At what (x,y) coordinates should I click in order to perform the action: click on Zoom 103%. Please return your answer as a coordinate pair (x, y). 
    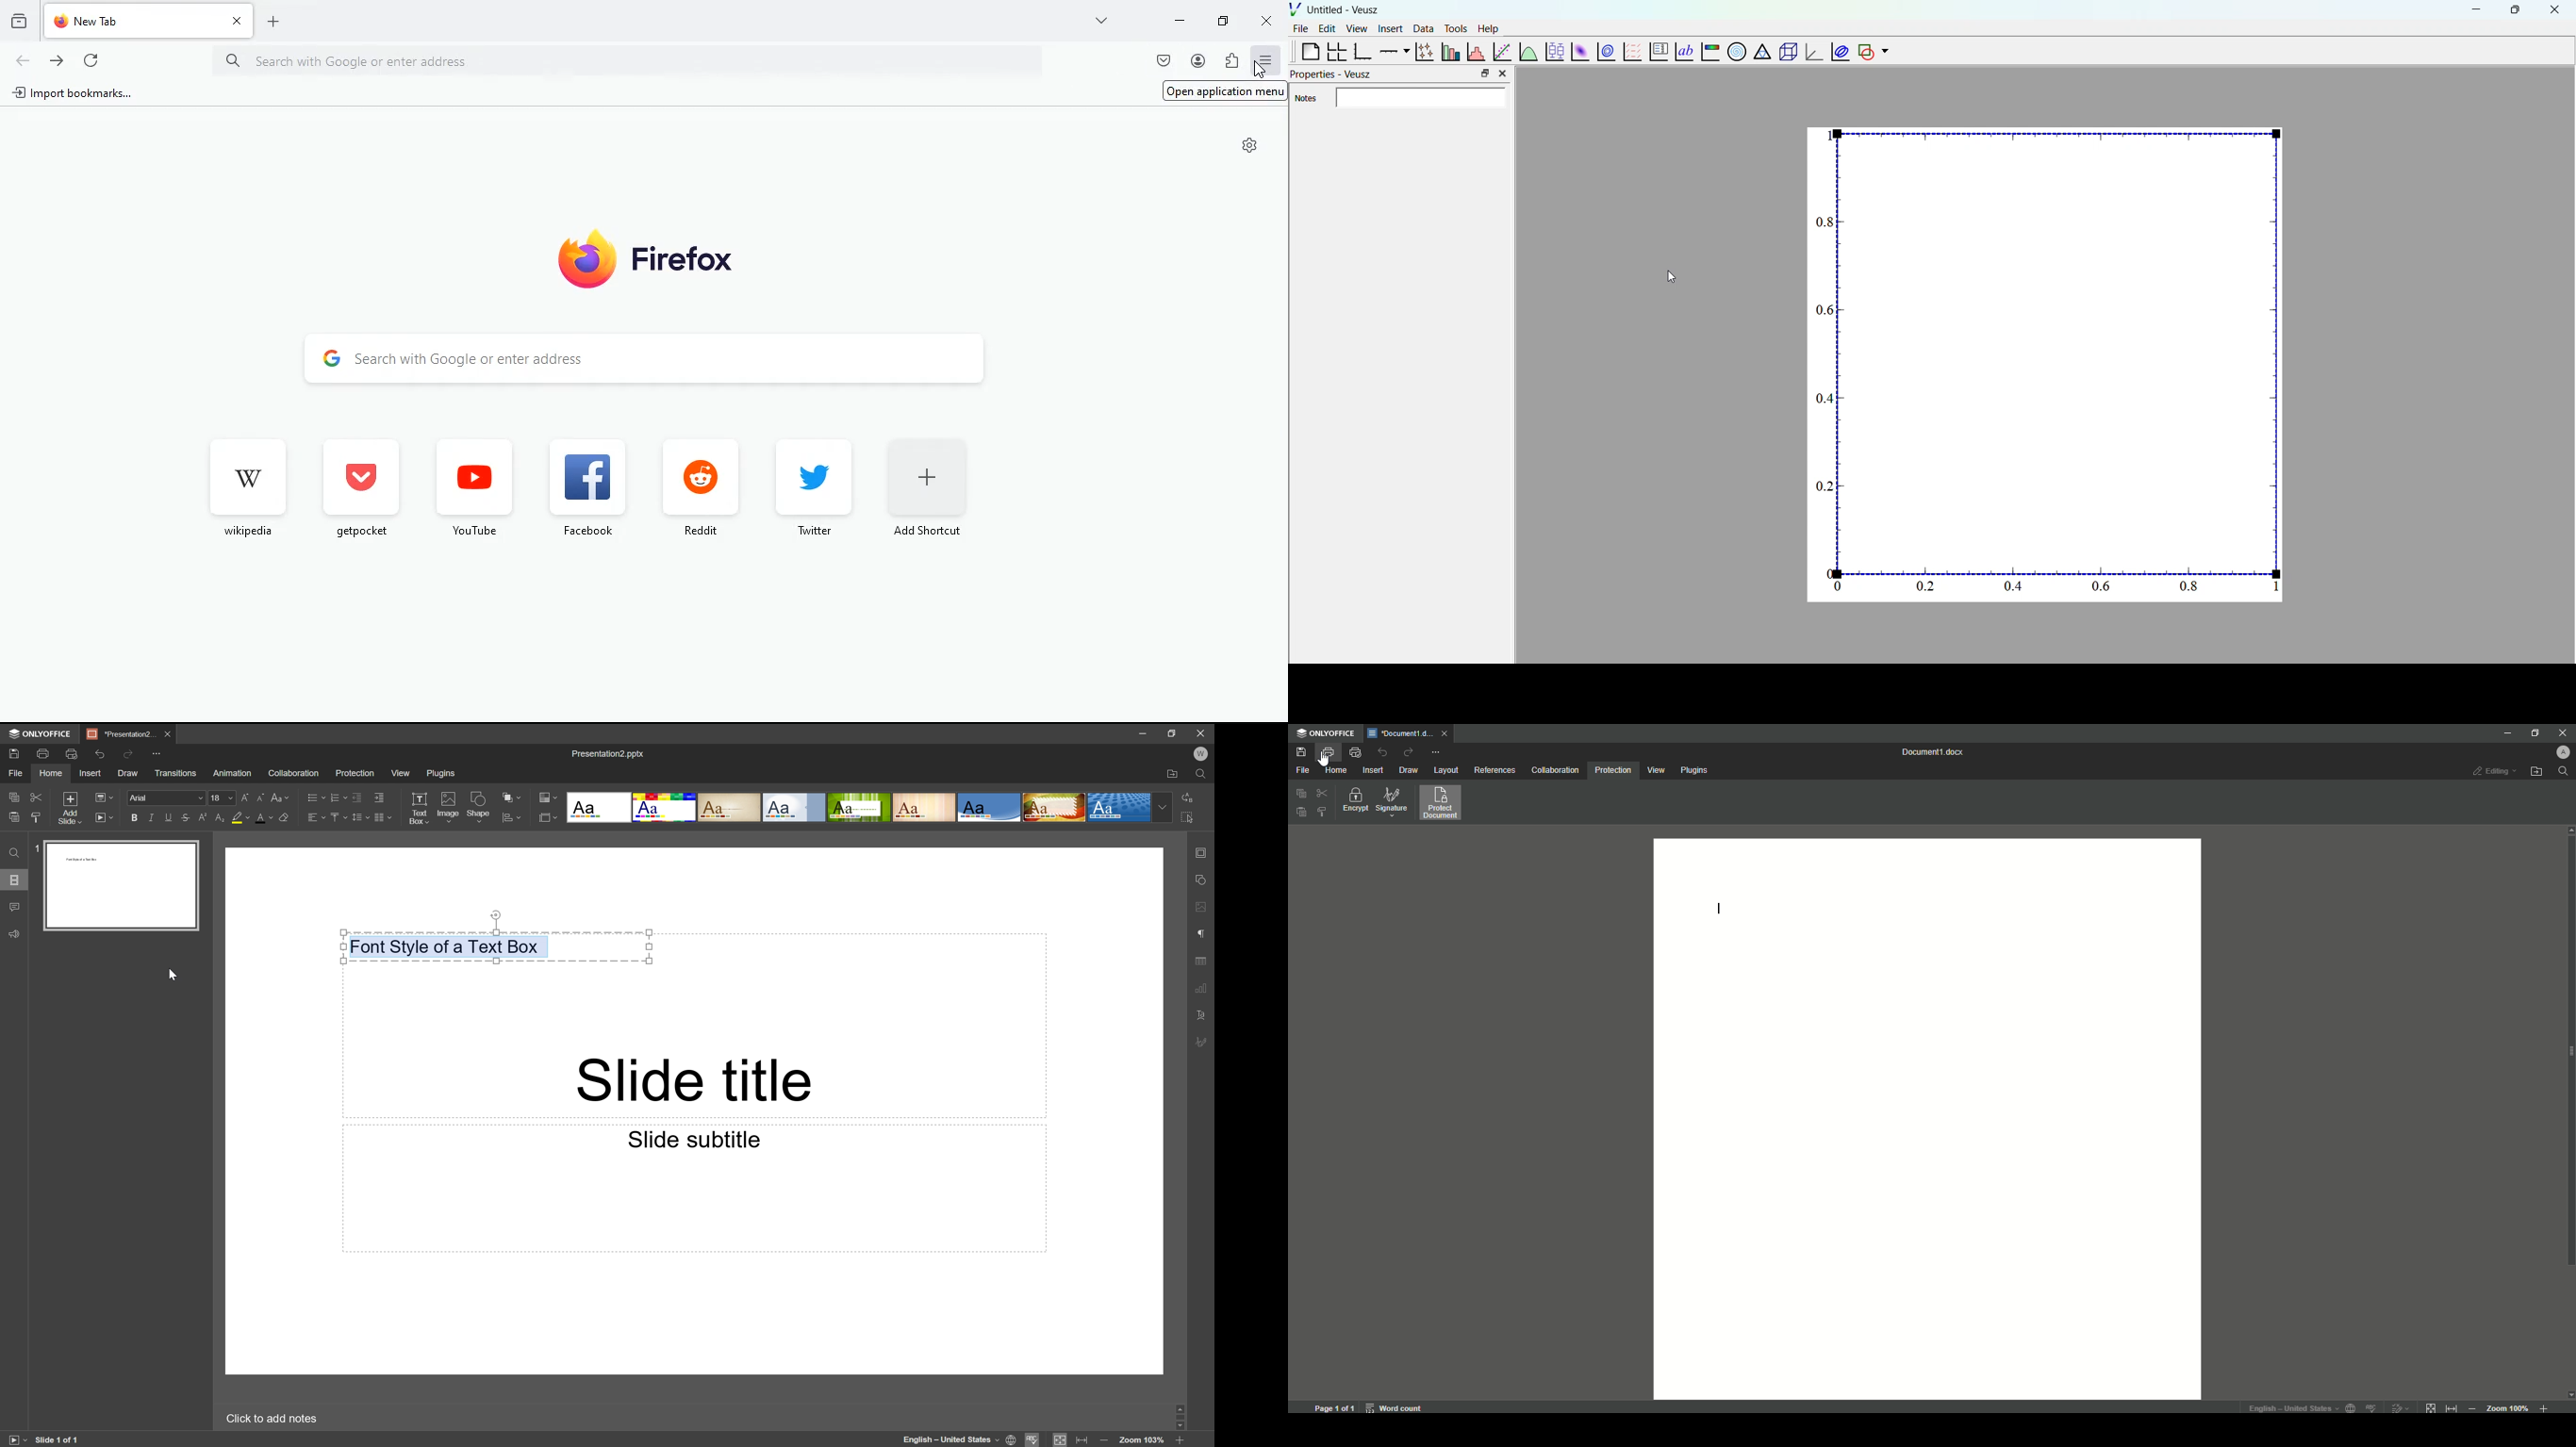
    Looking at the image, I should click on (1144, 1442).